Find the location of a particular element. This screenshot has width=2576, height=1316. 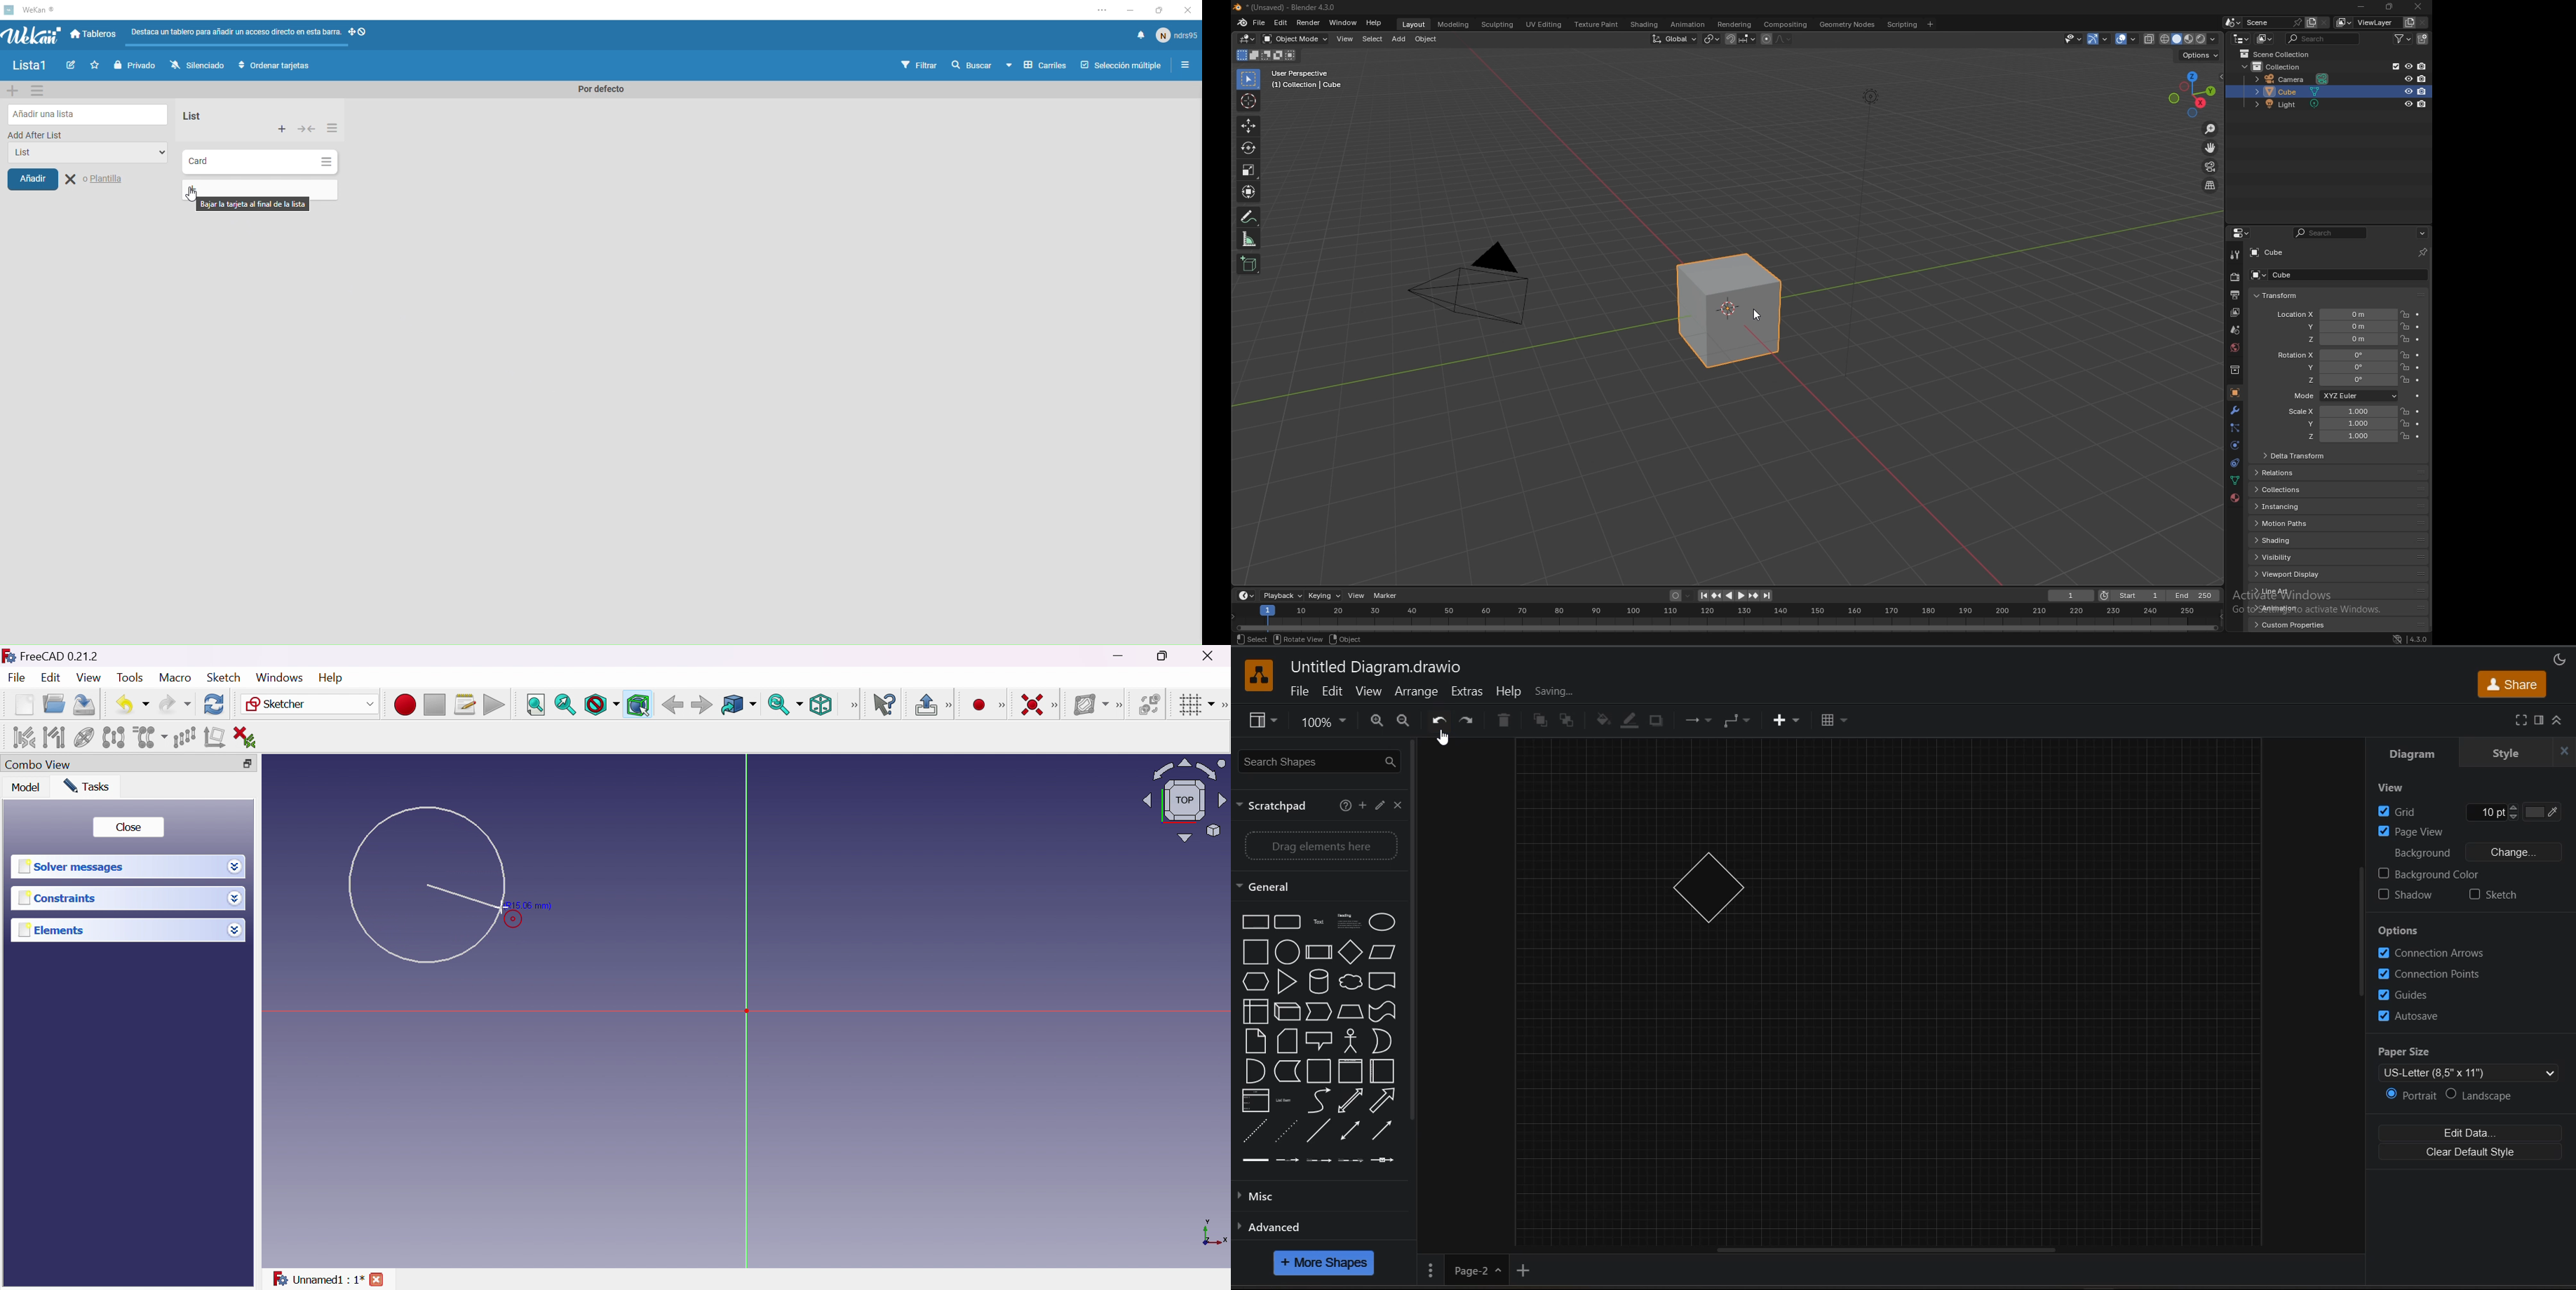

line color is located at coordinates (1629, 722).